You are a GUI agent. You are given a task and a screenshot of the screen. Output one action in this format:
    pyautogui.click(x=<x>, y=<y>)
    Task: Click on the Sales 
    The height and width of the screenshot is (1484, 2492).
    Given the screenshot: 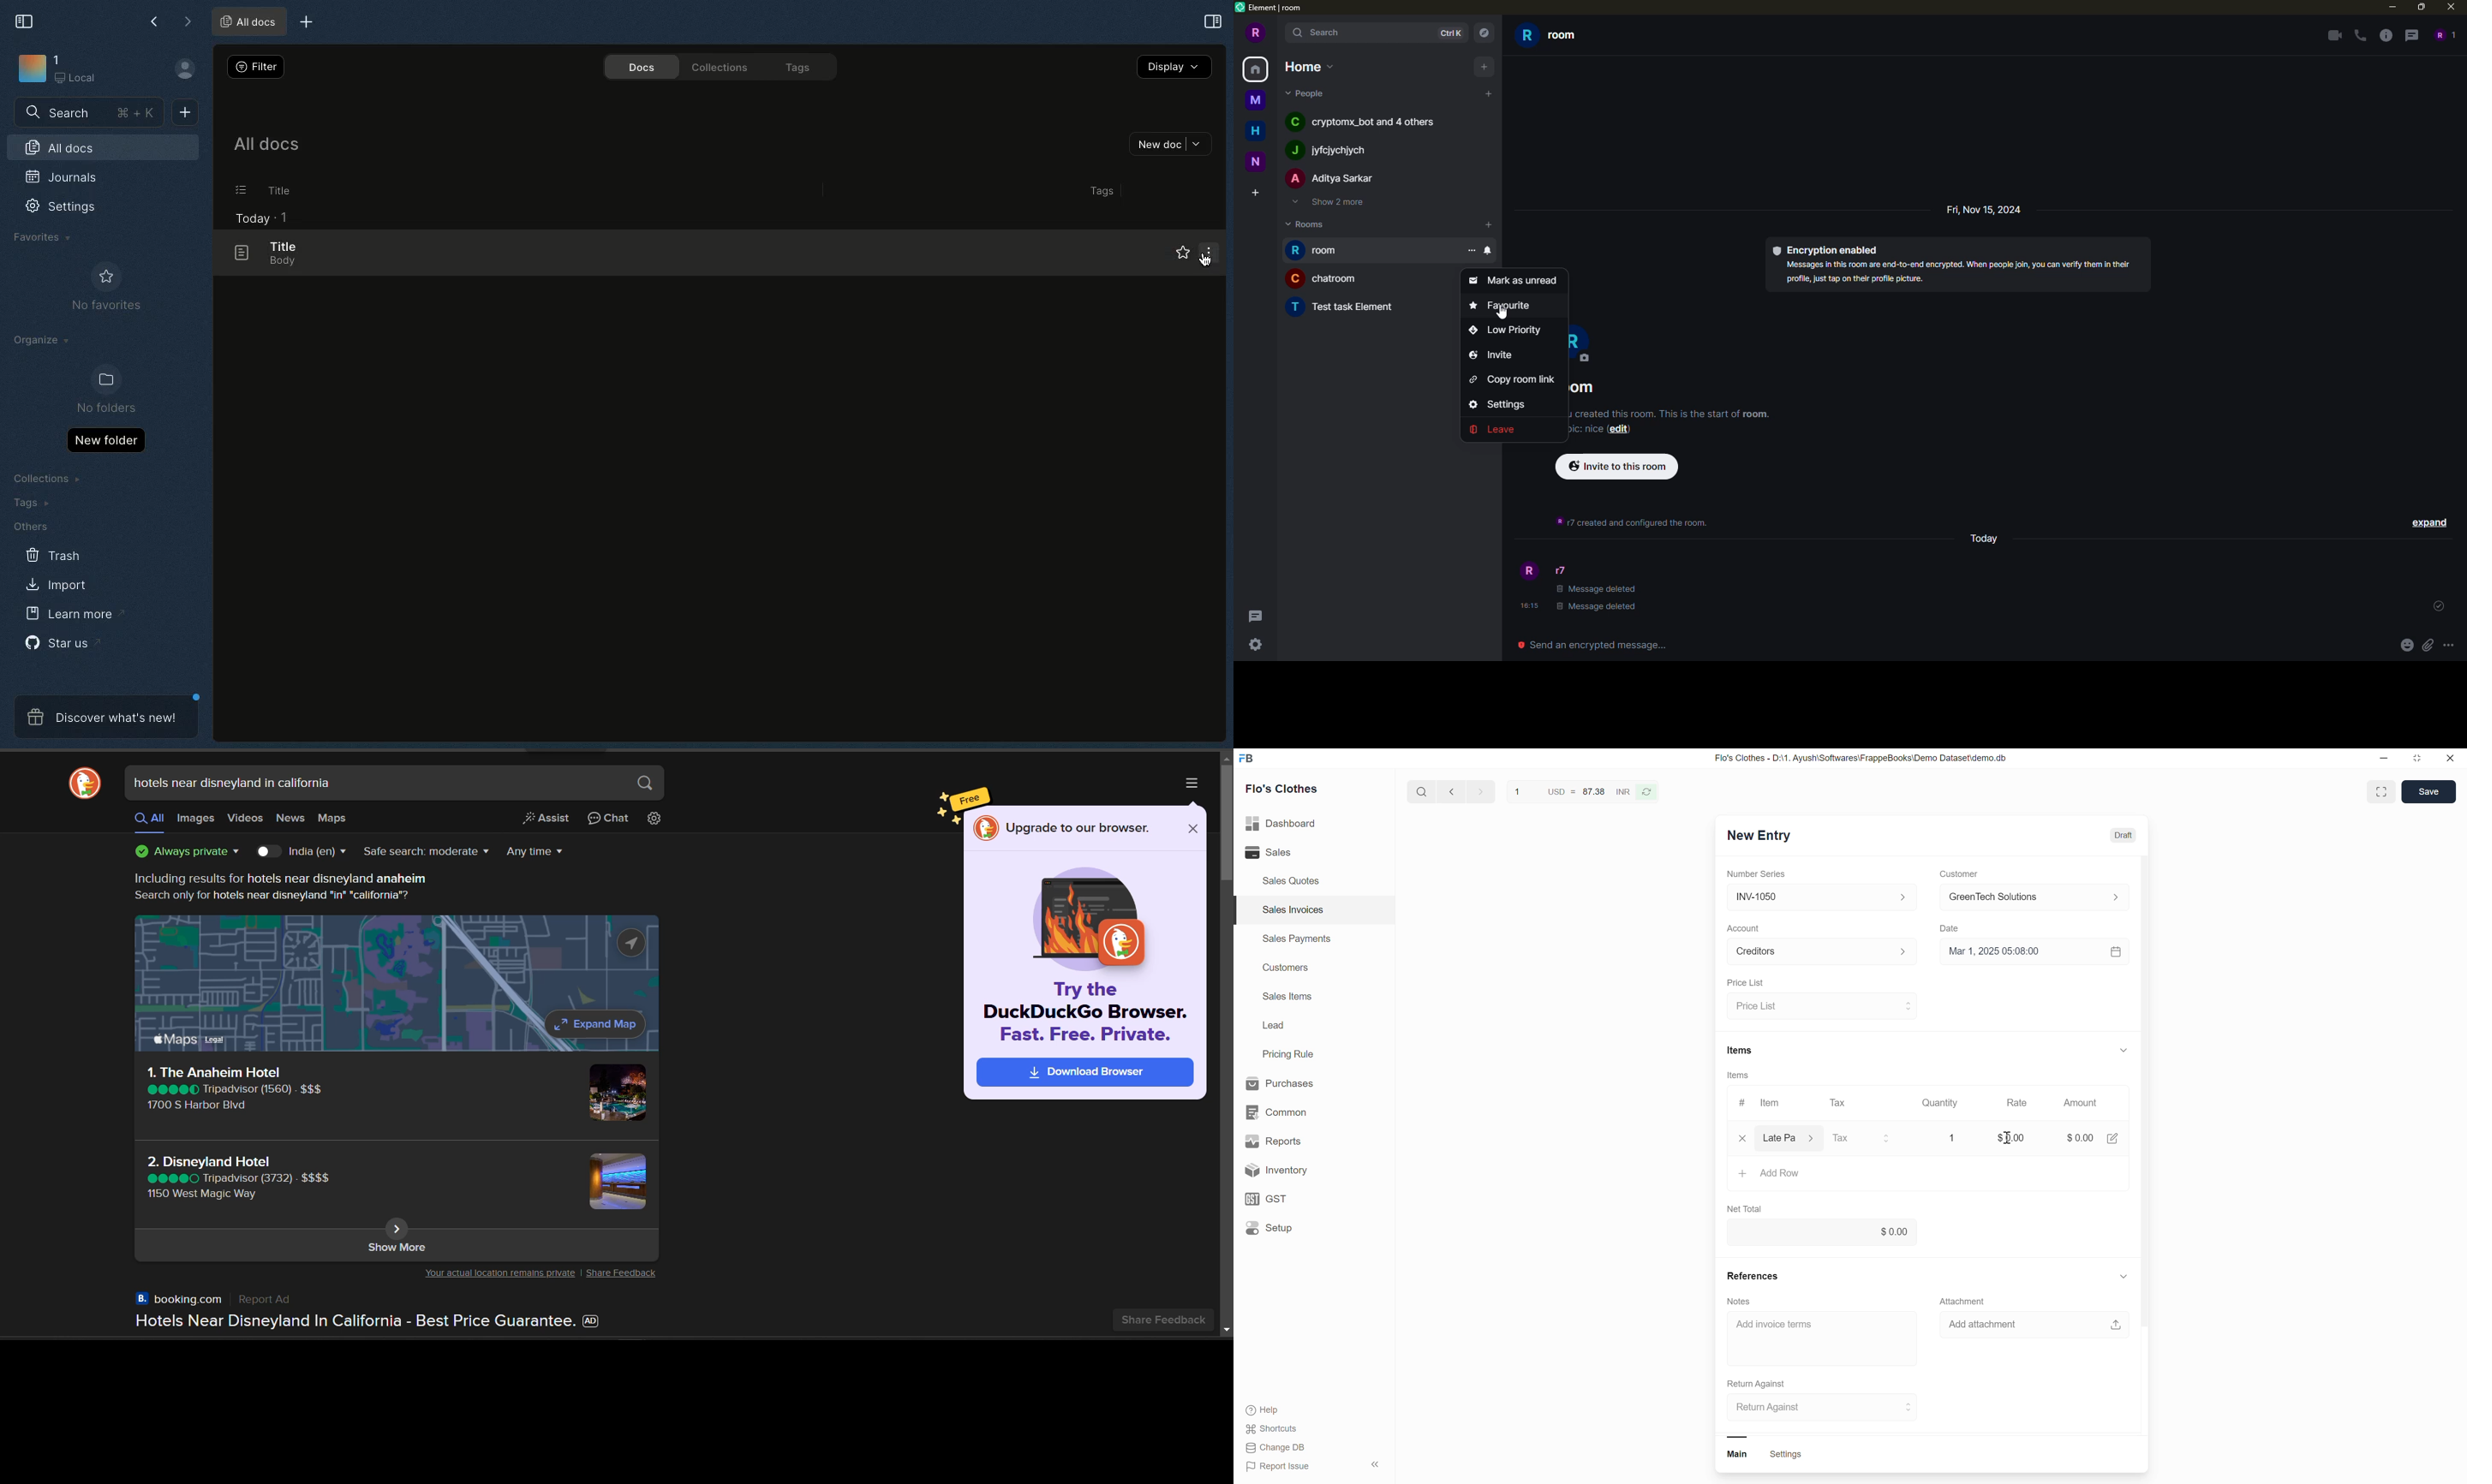 What is the action you would take?
    pyautogui.click(x=1289, y=853)
    